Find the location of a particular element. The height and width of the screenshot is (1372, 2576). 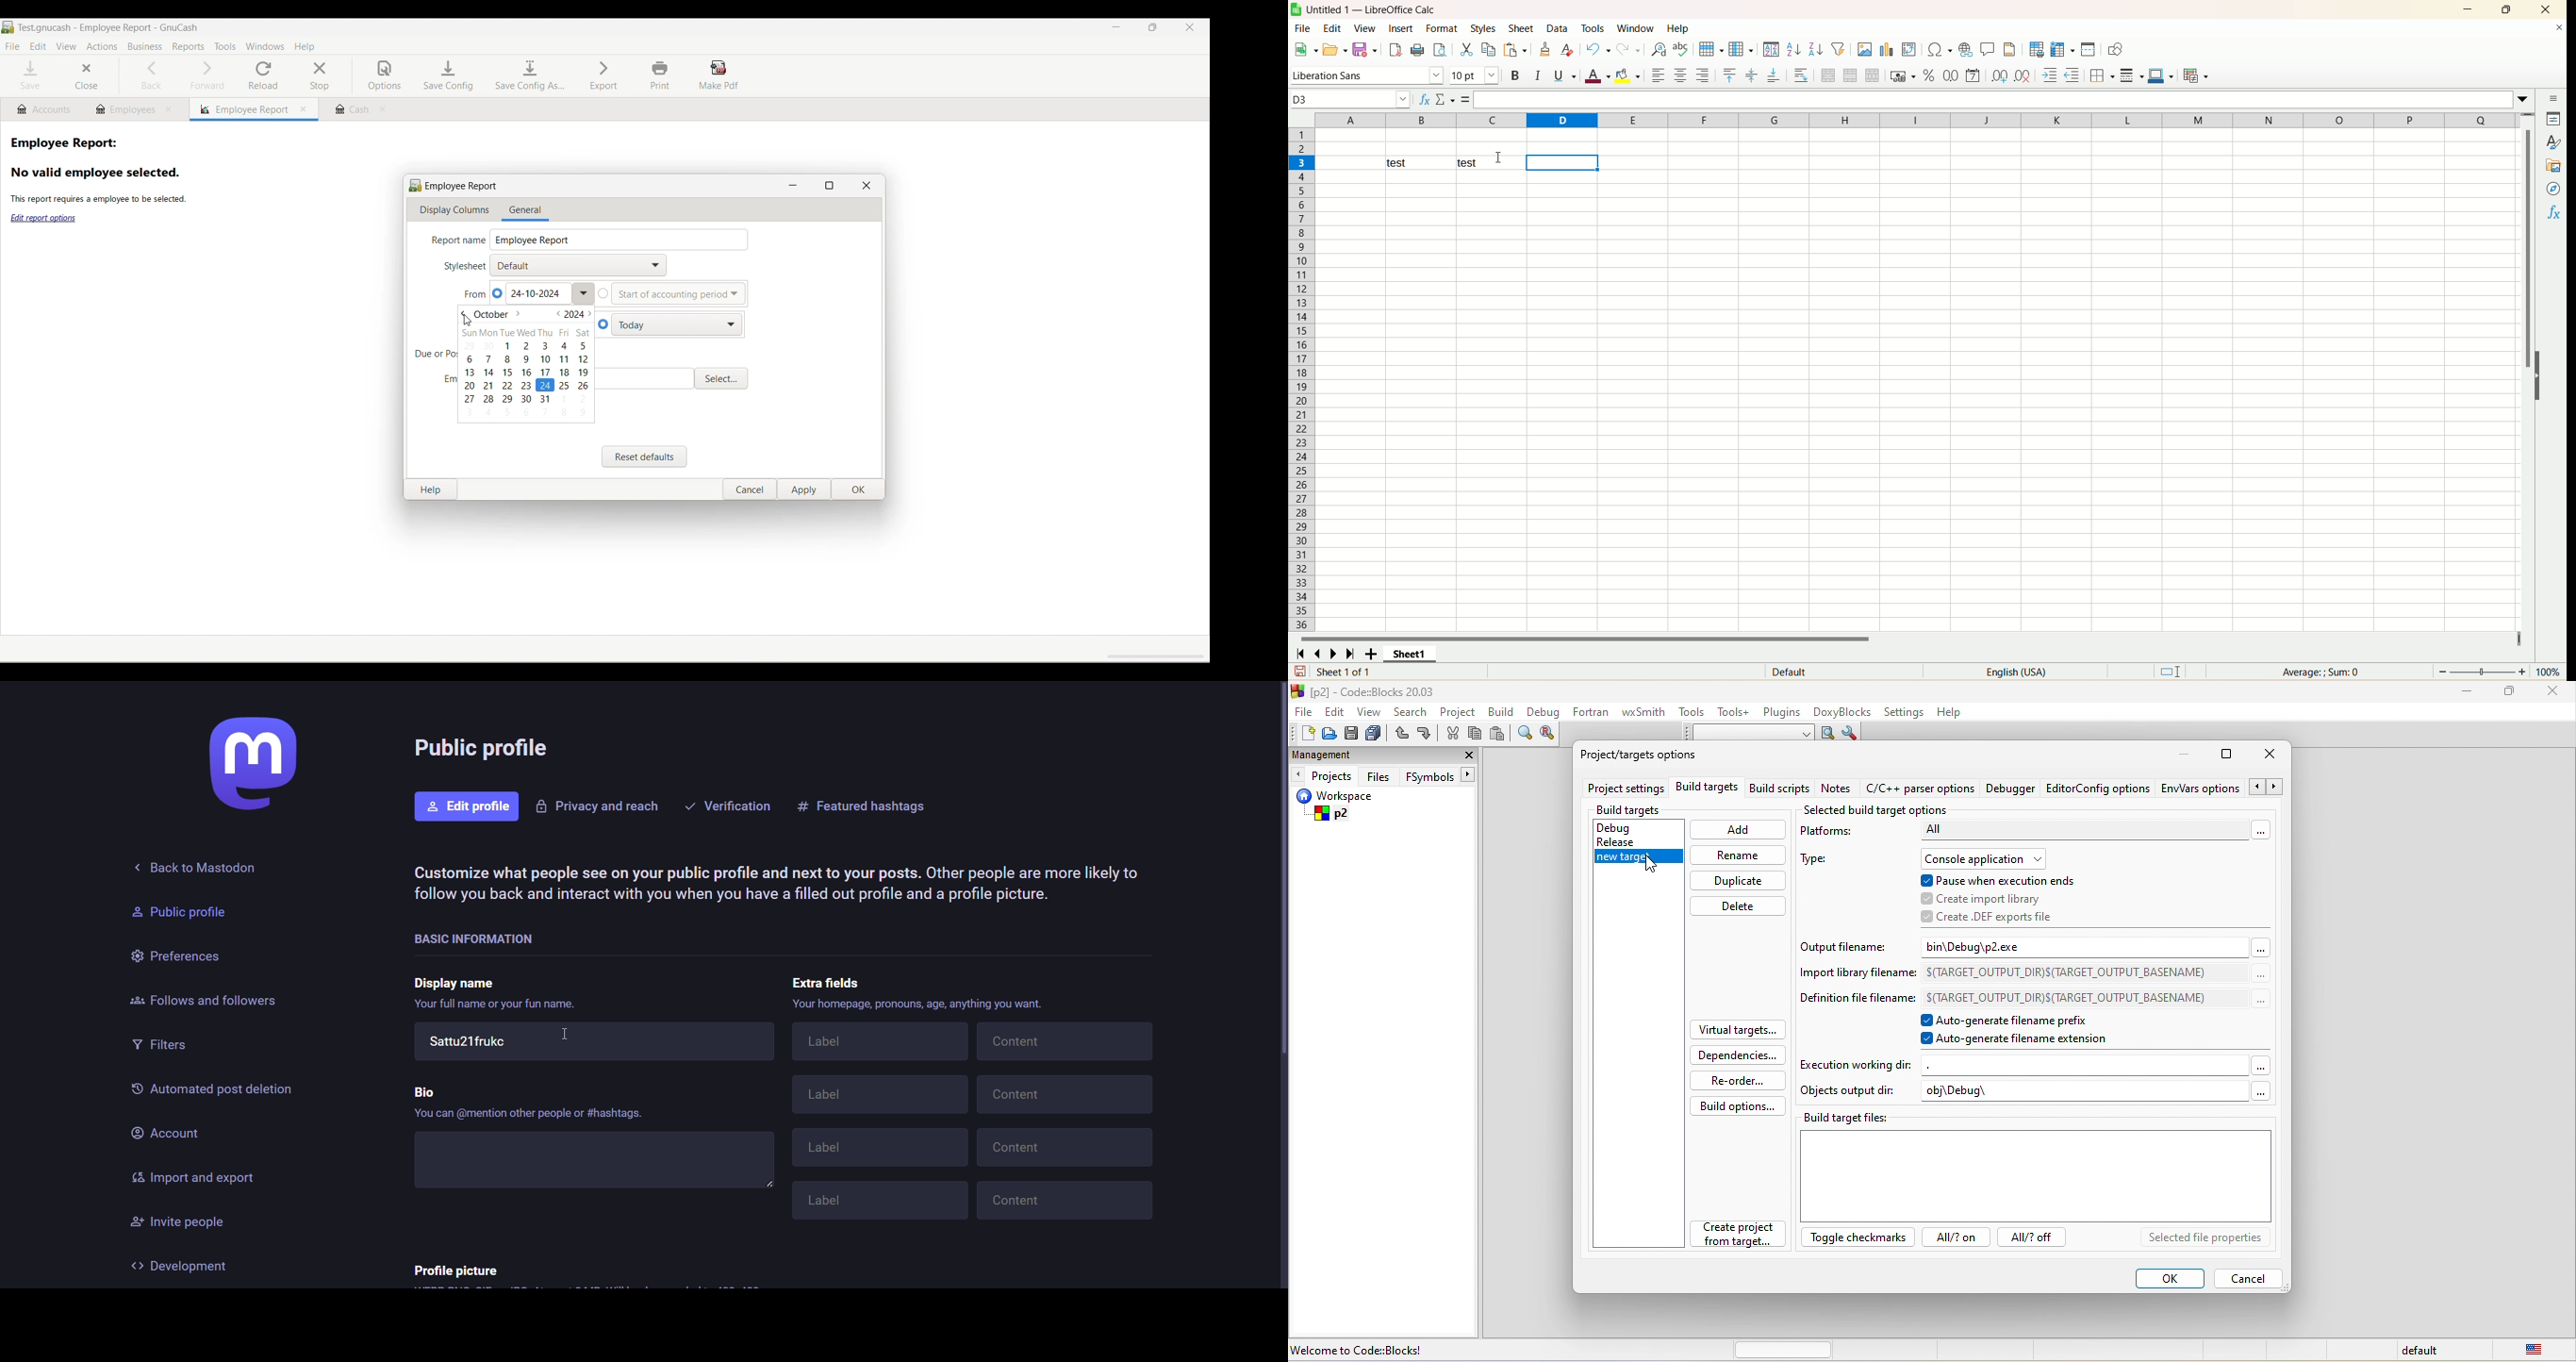

all?on is located at coordinates (1953, 1239).